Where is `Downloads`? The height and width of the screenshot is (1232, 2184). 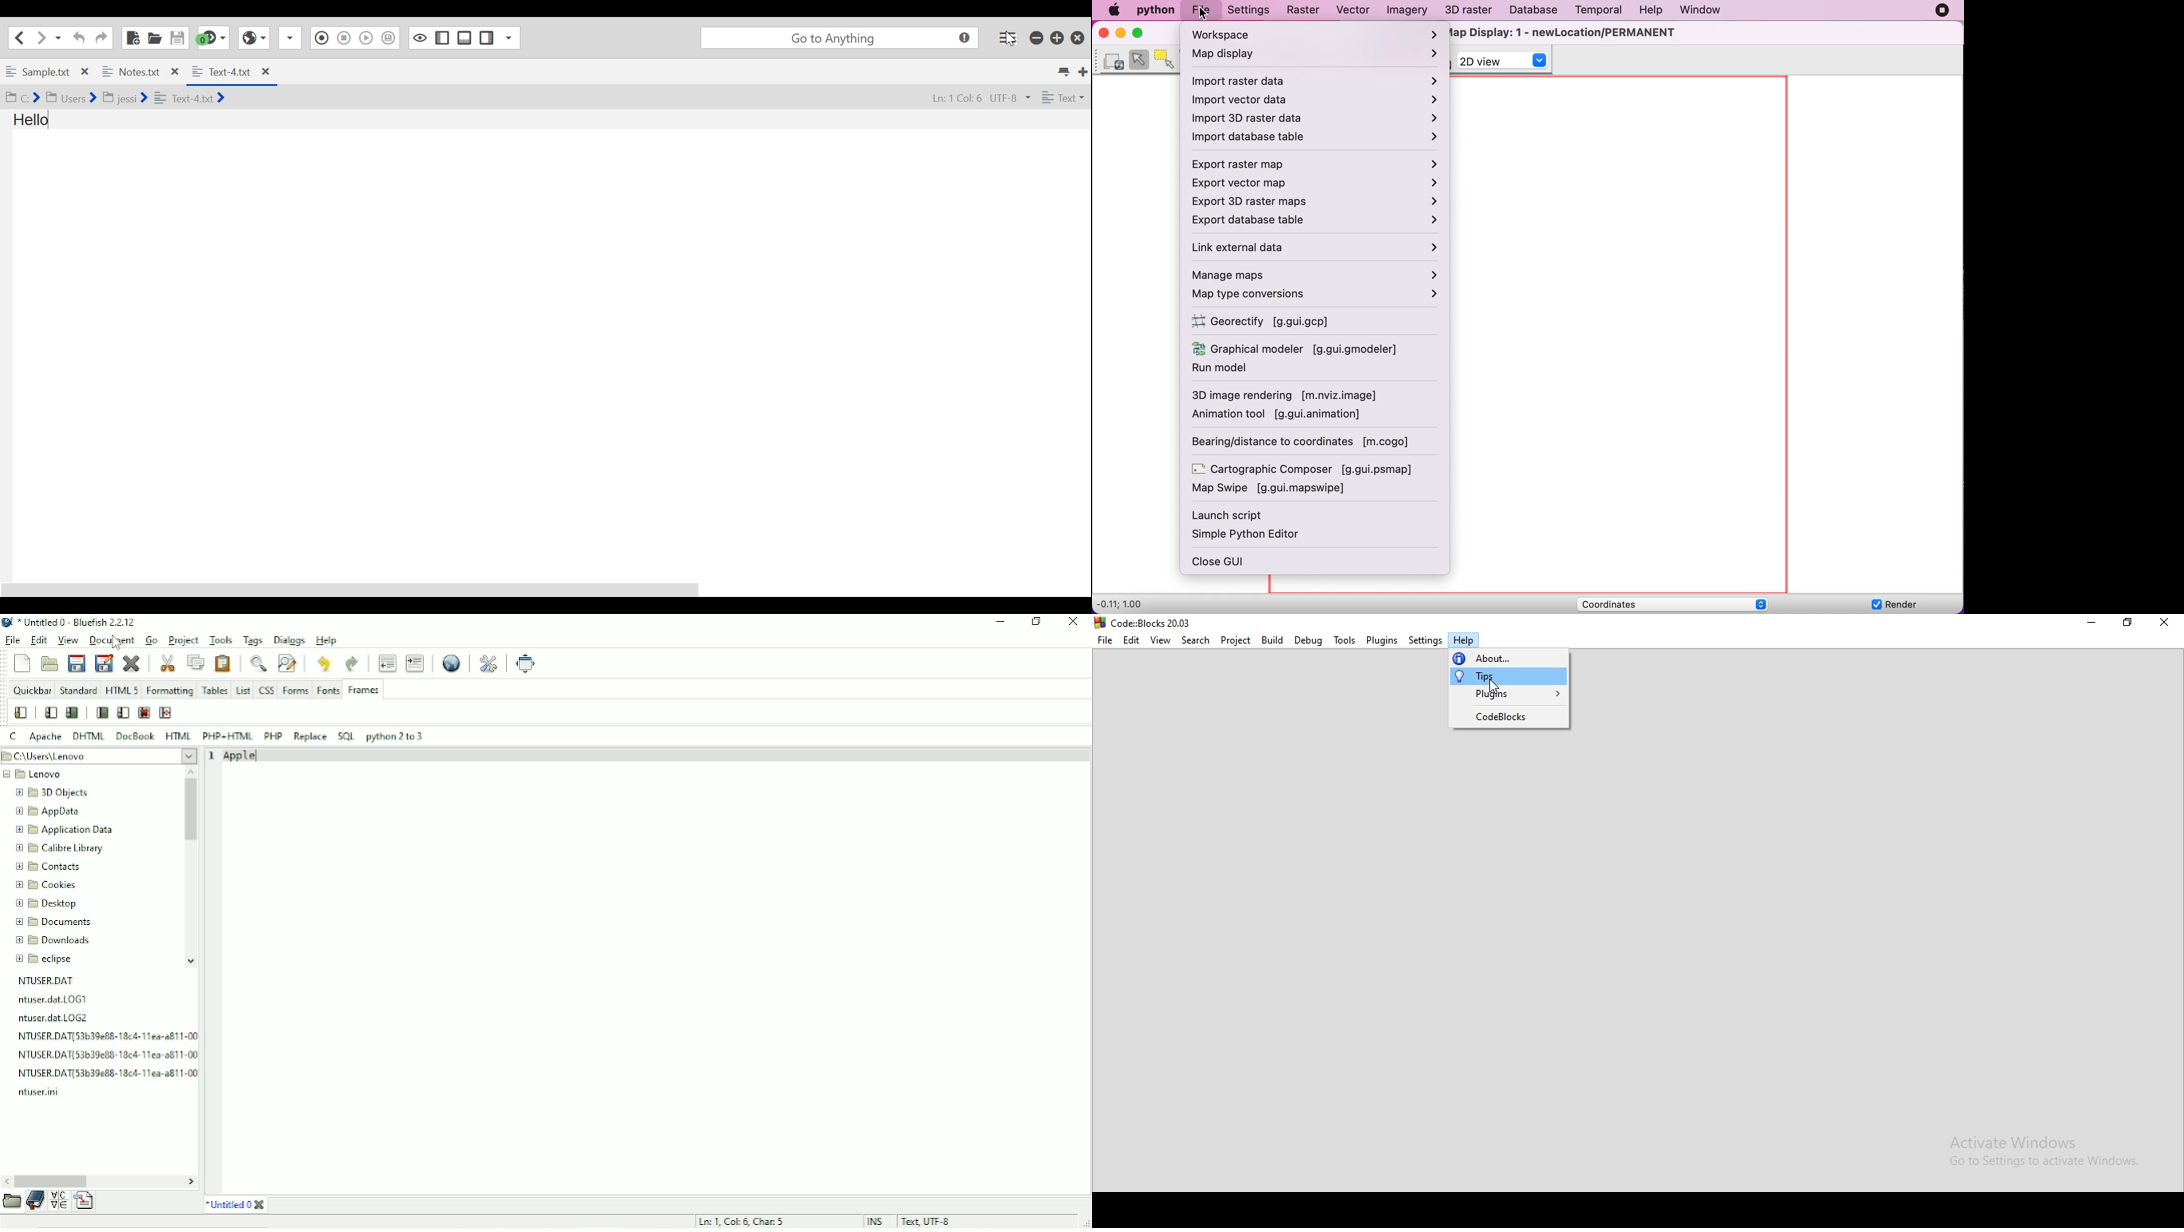
Downloads is located at coordinates (54, 939).